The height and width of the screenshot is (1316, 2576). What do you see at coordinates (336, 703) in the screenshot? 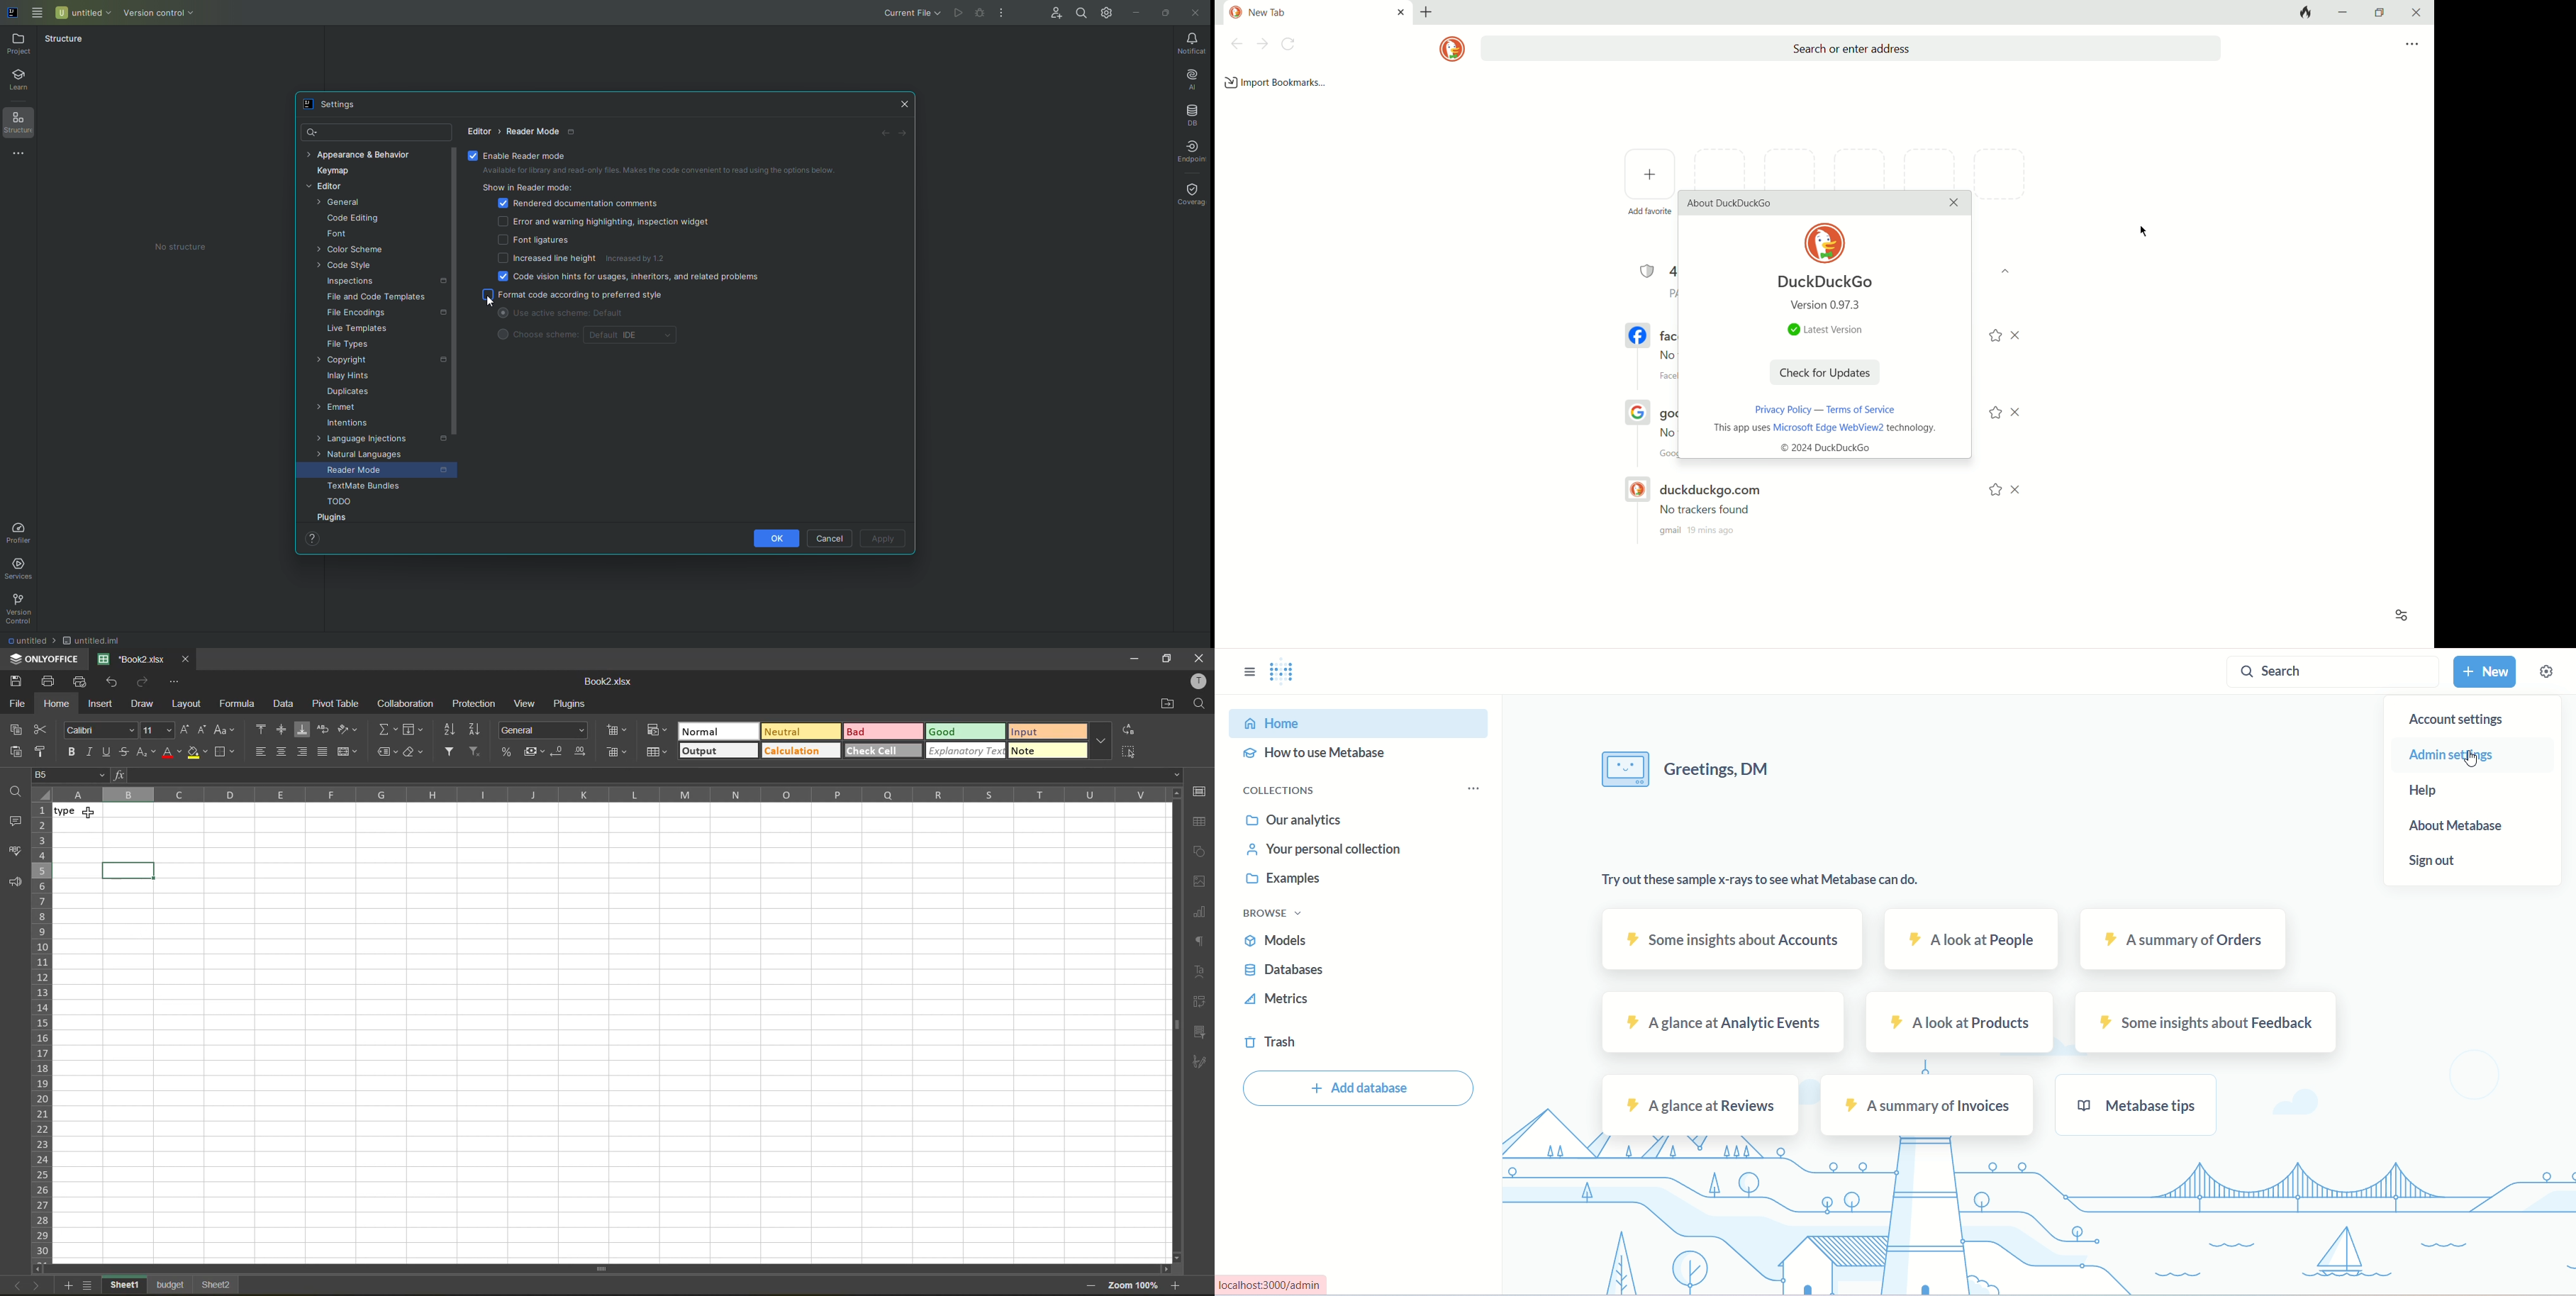
I see `pivot table` at bounding box center [336, 703].